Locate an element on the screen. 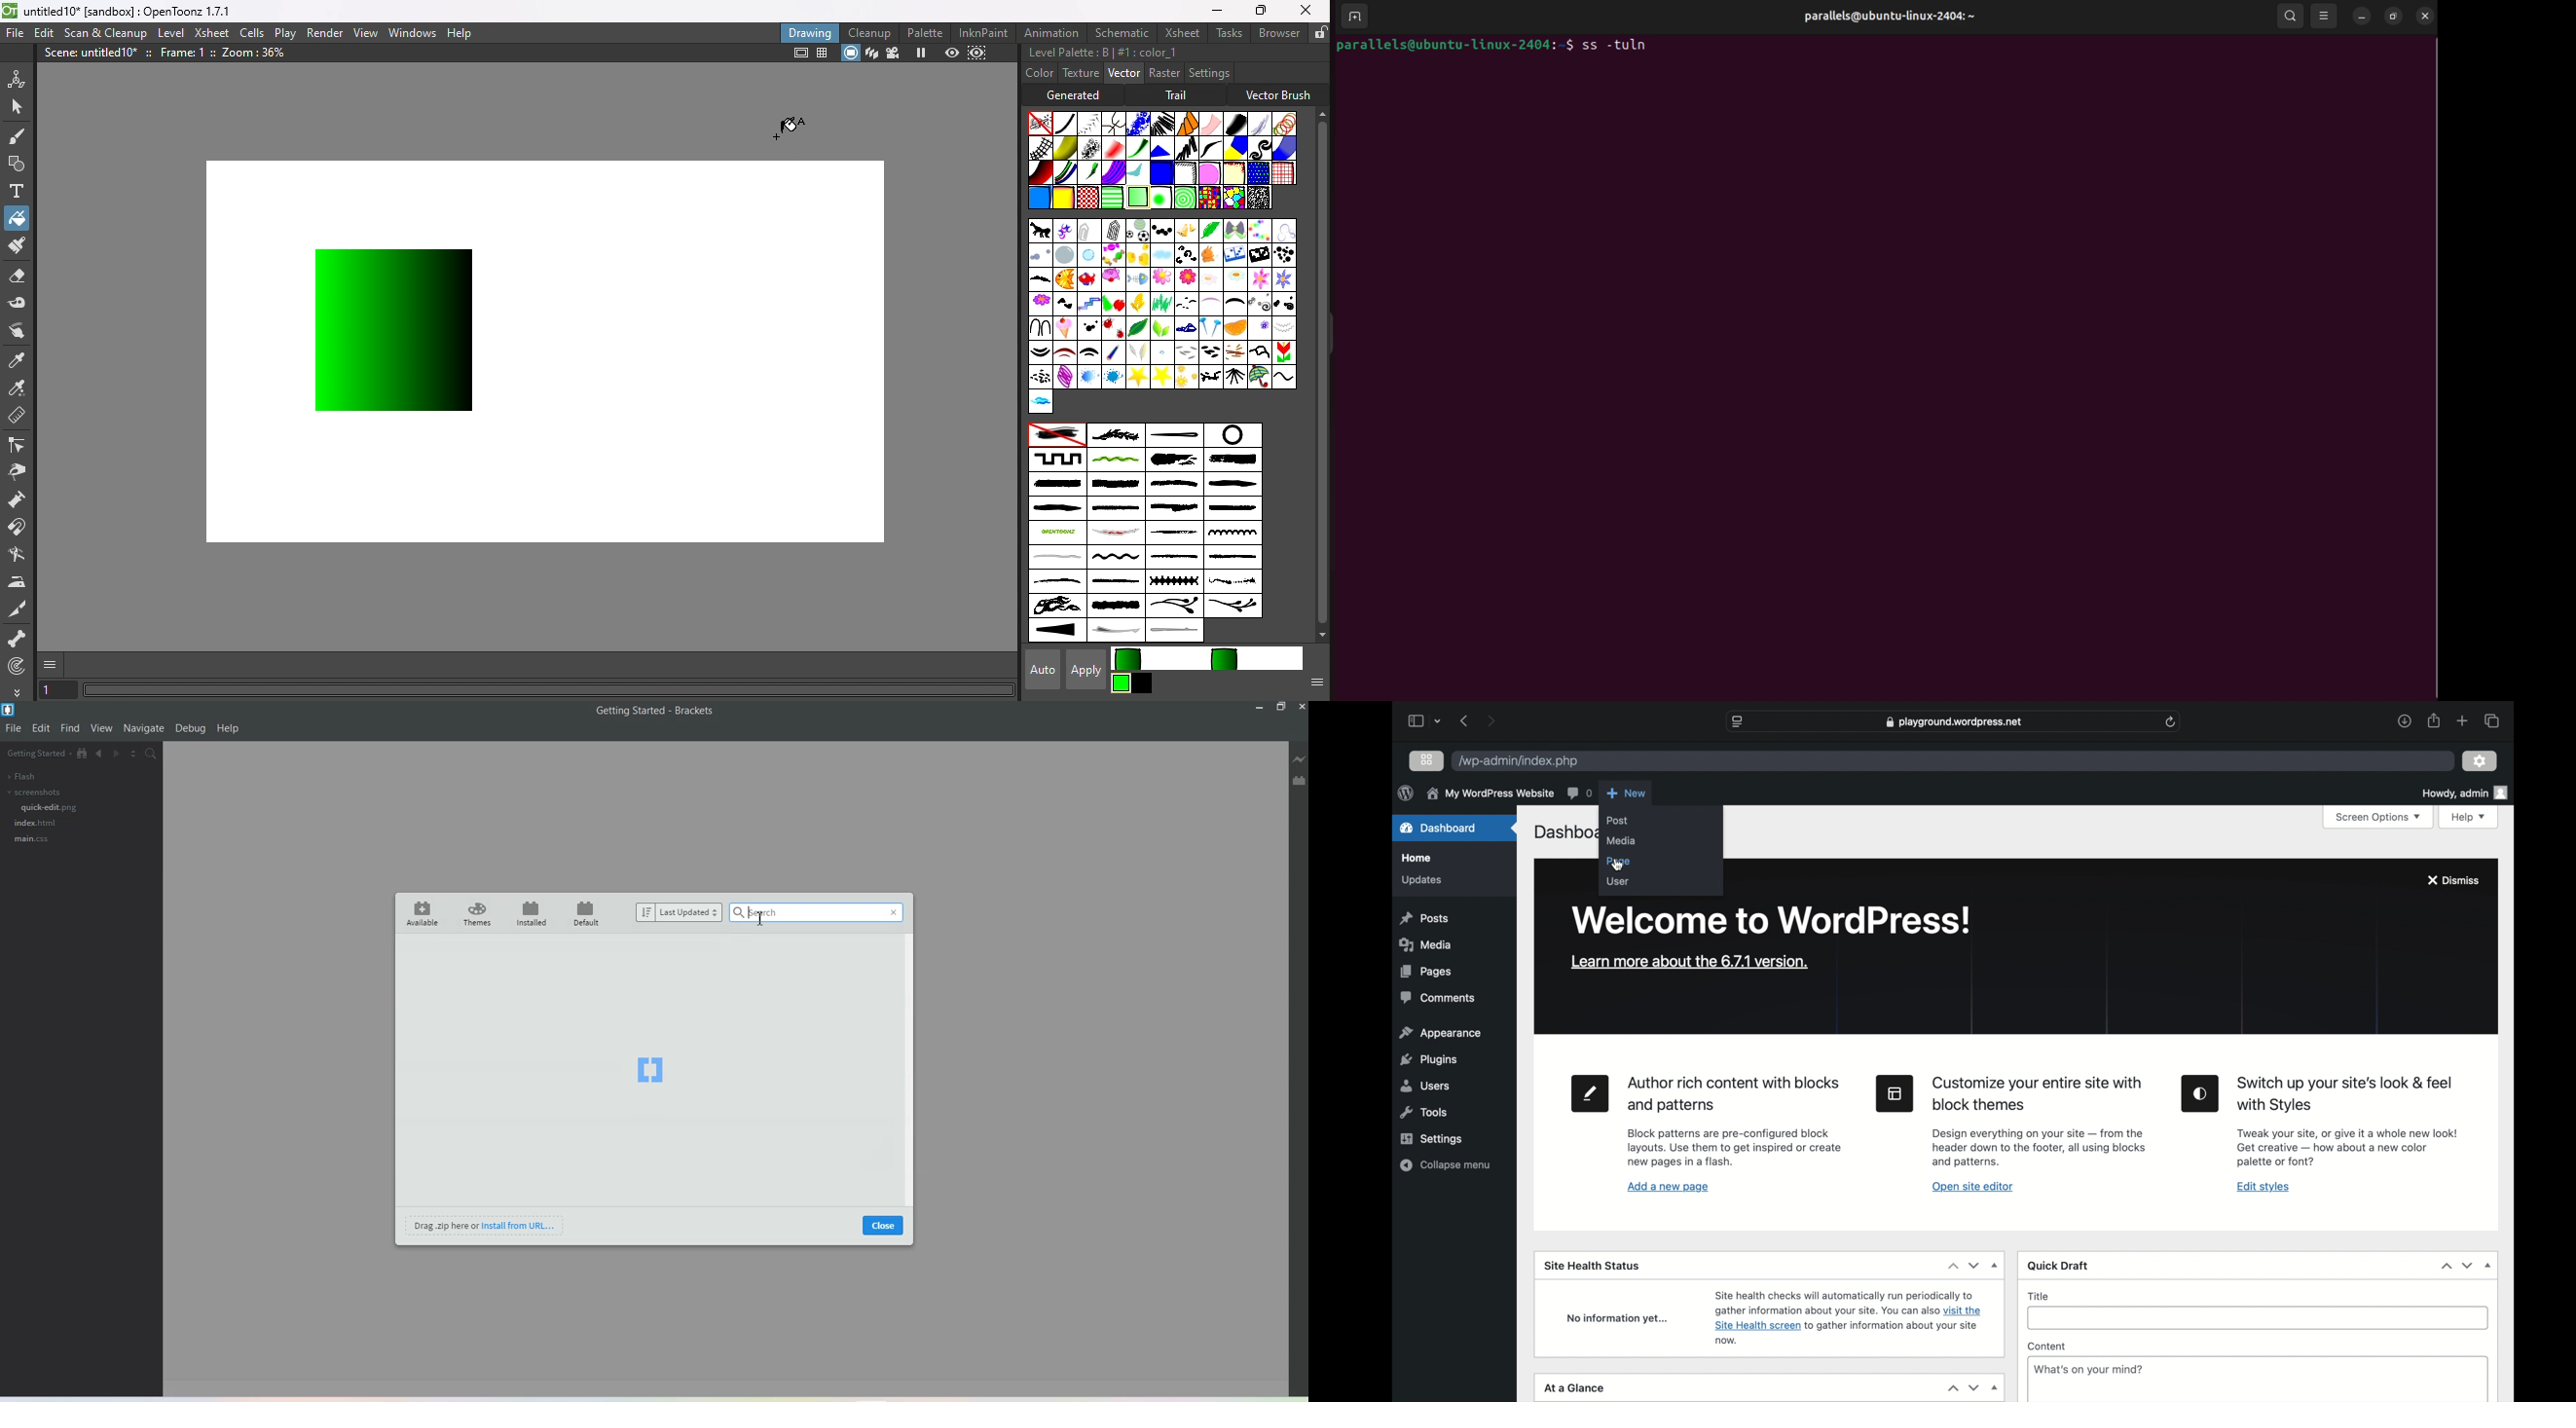 The image size is (2576, 1428). large_brush4 is located at coordinates (1115, 485).